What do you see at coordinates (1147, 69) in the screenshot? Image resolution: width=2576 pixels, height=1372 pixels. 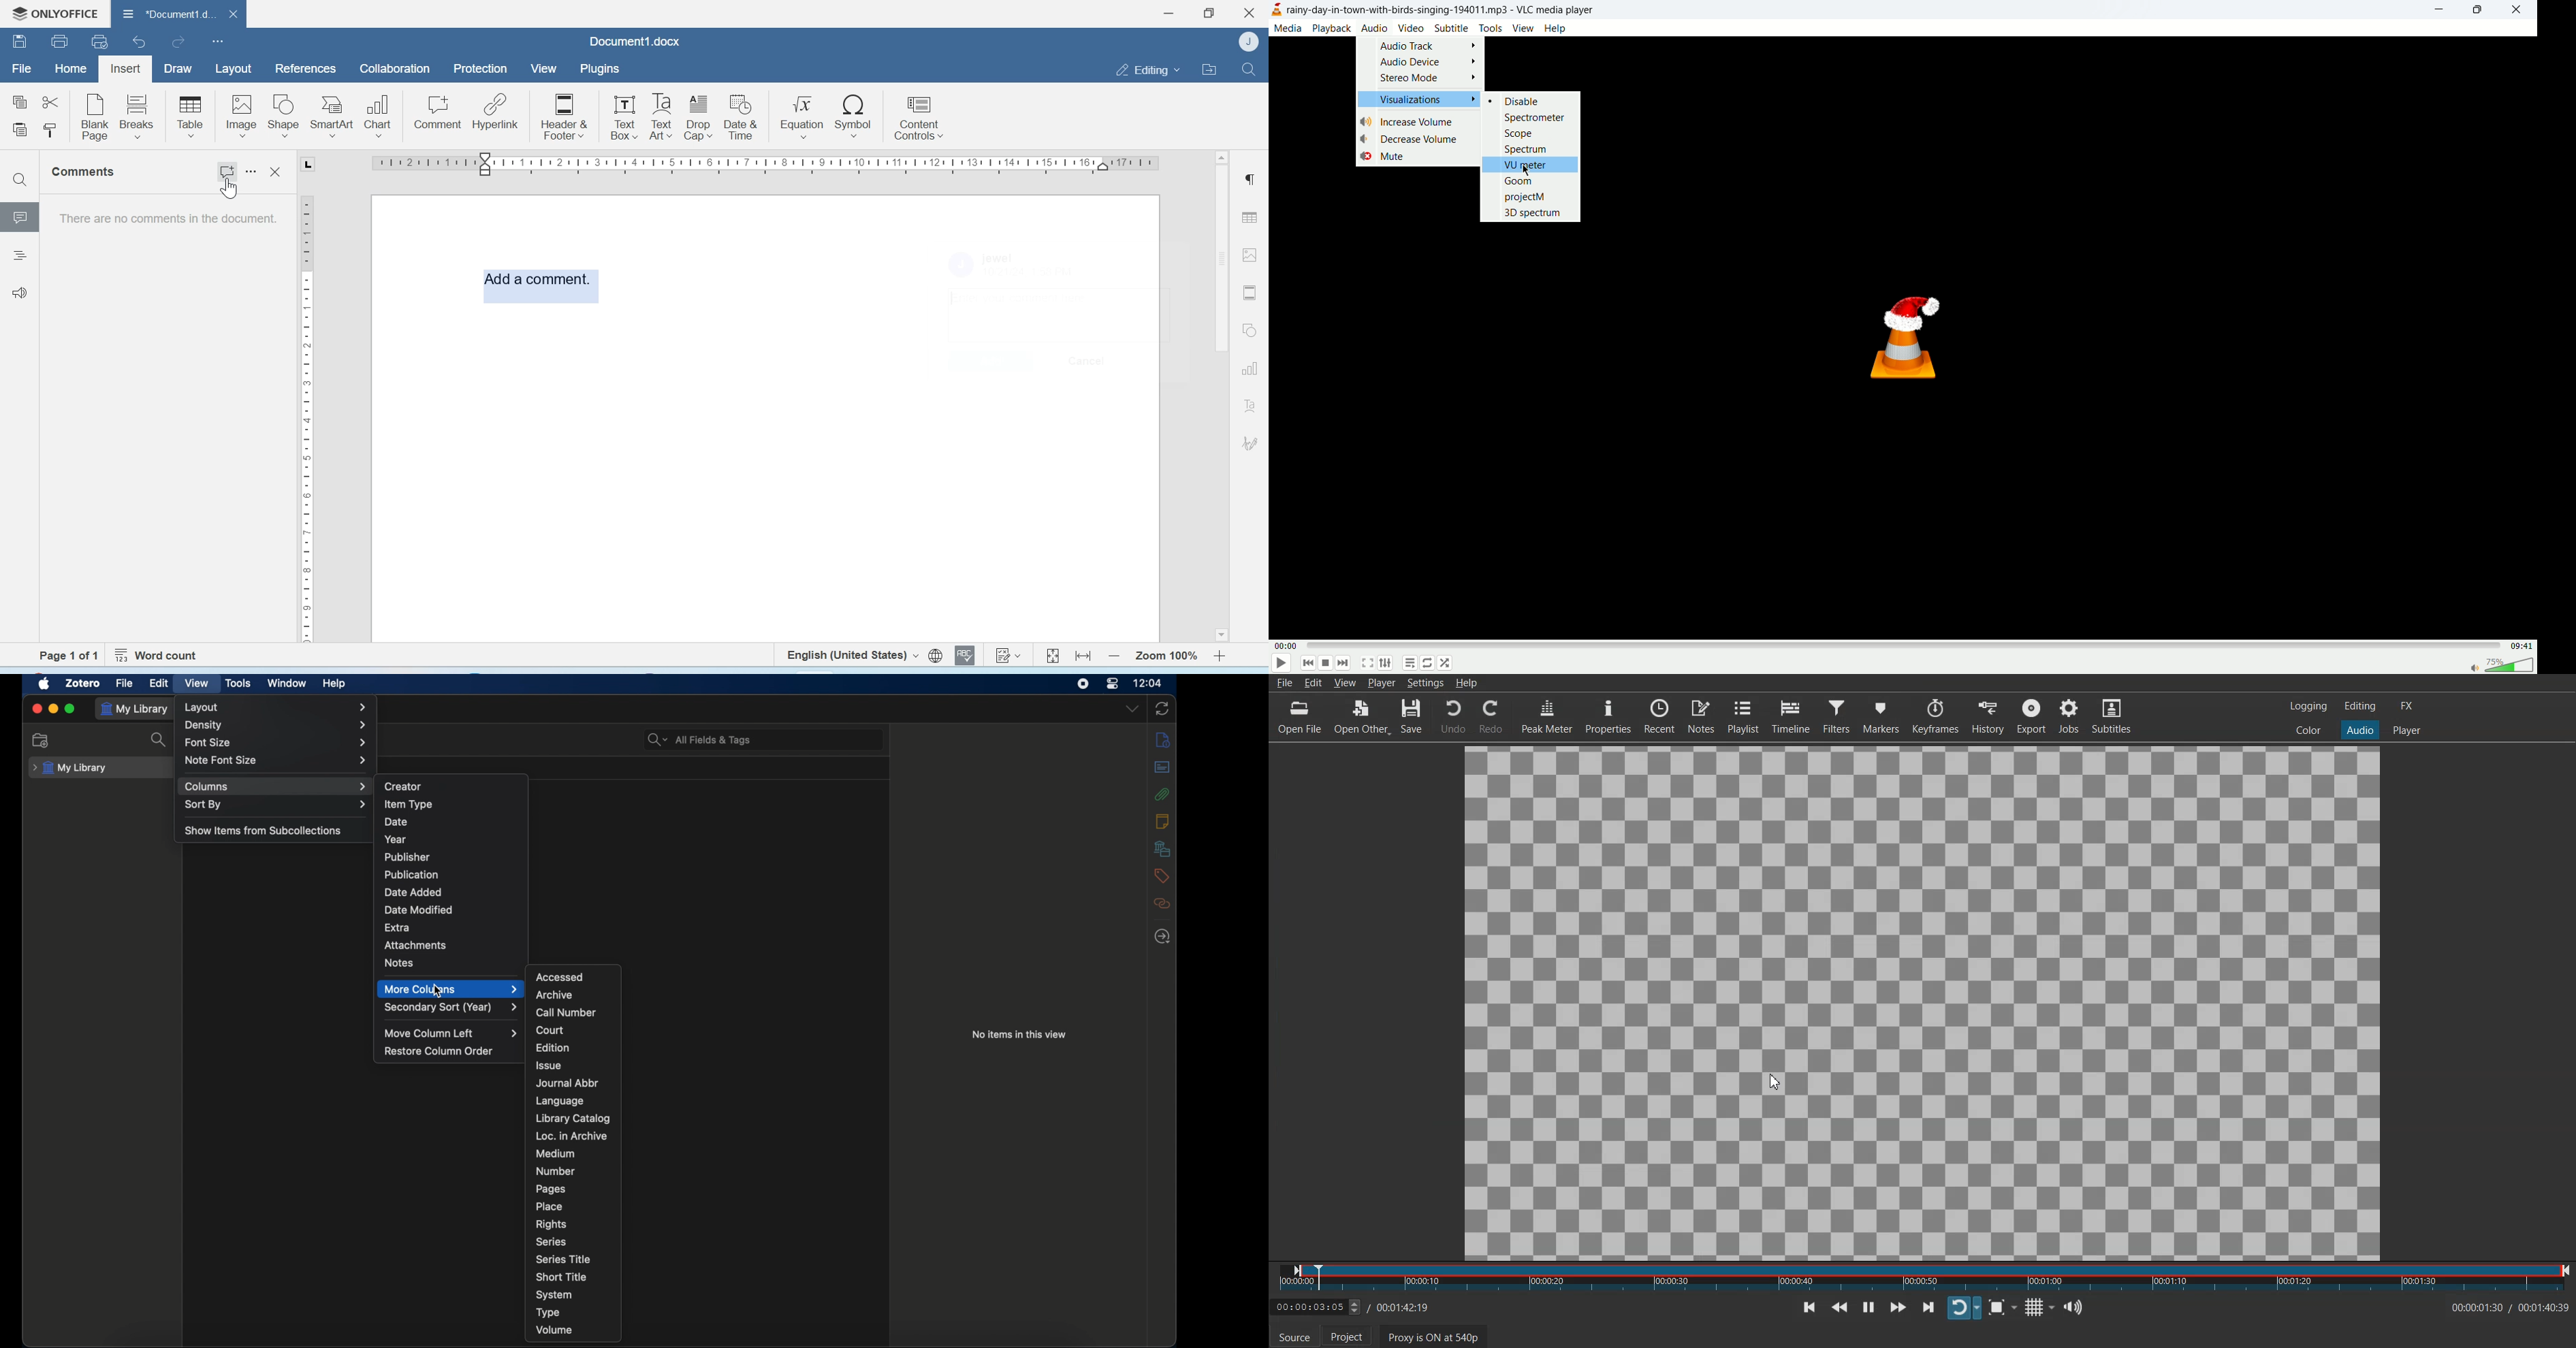 I see `Editing` at bounding box center [1147, 69].